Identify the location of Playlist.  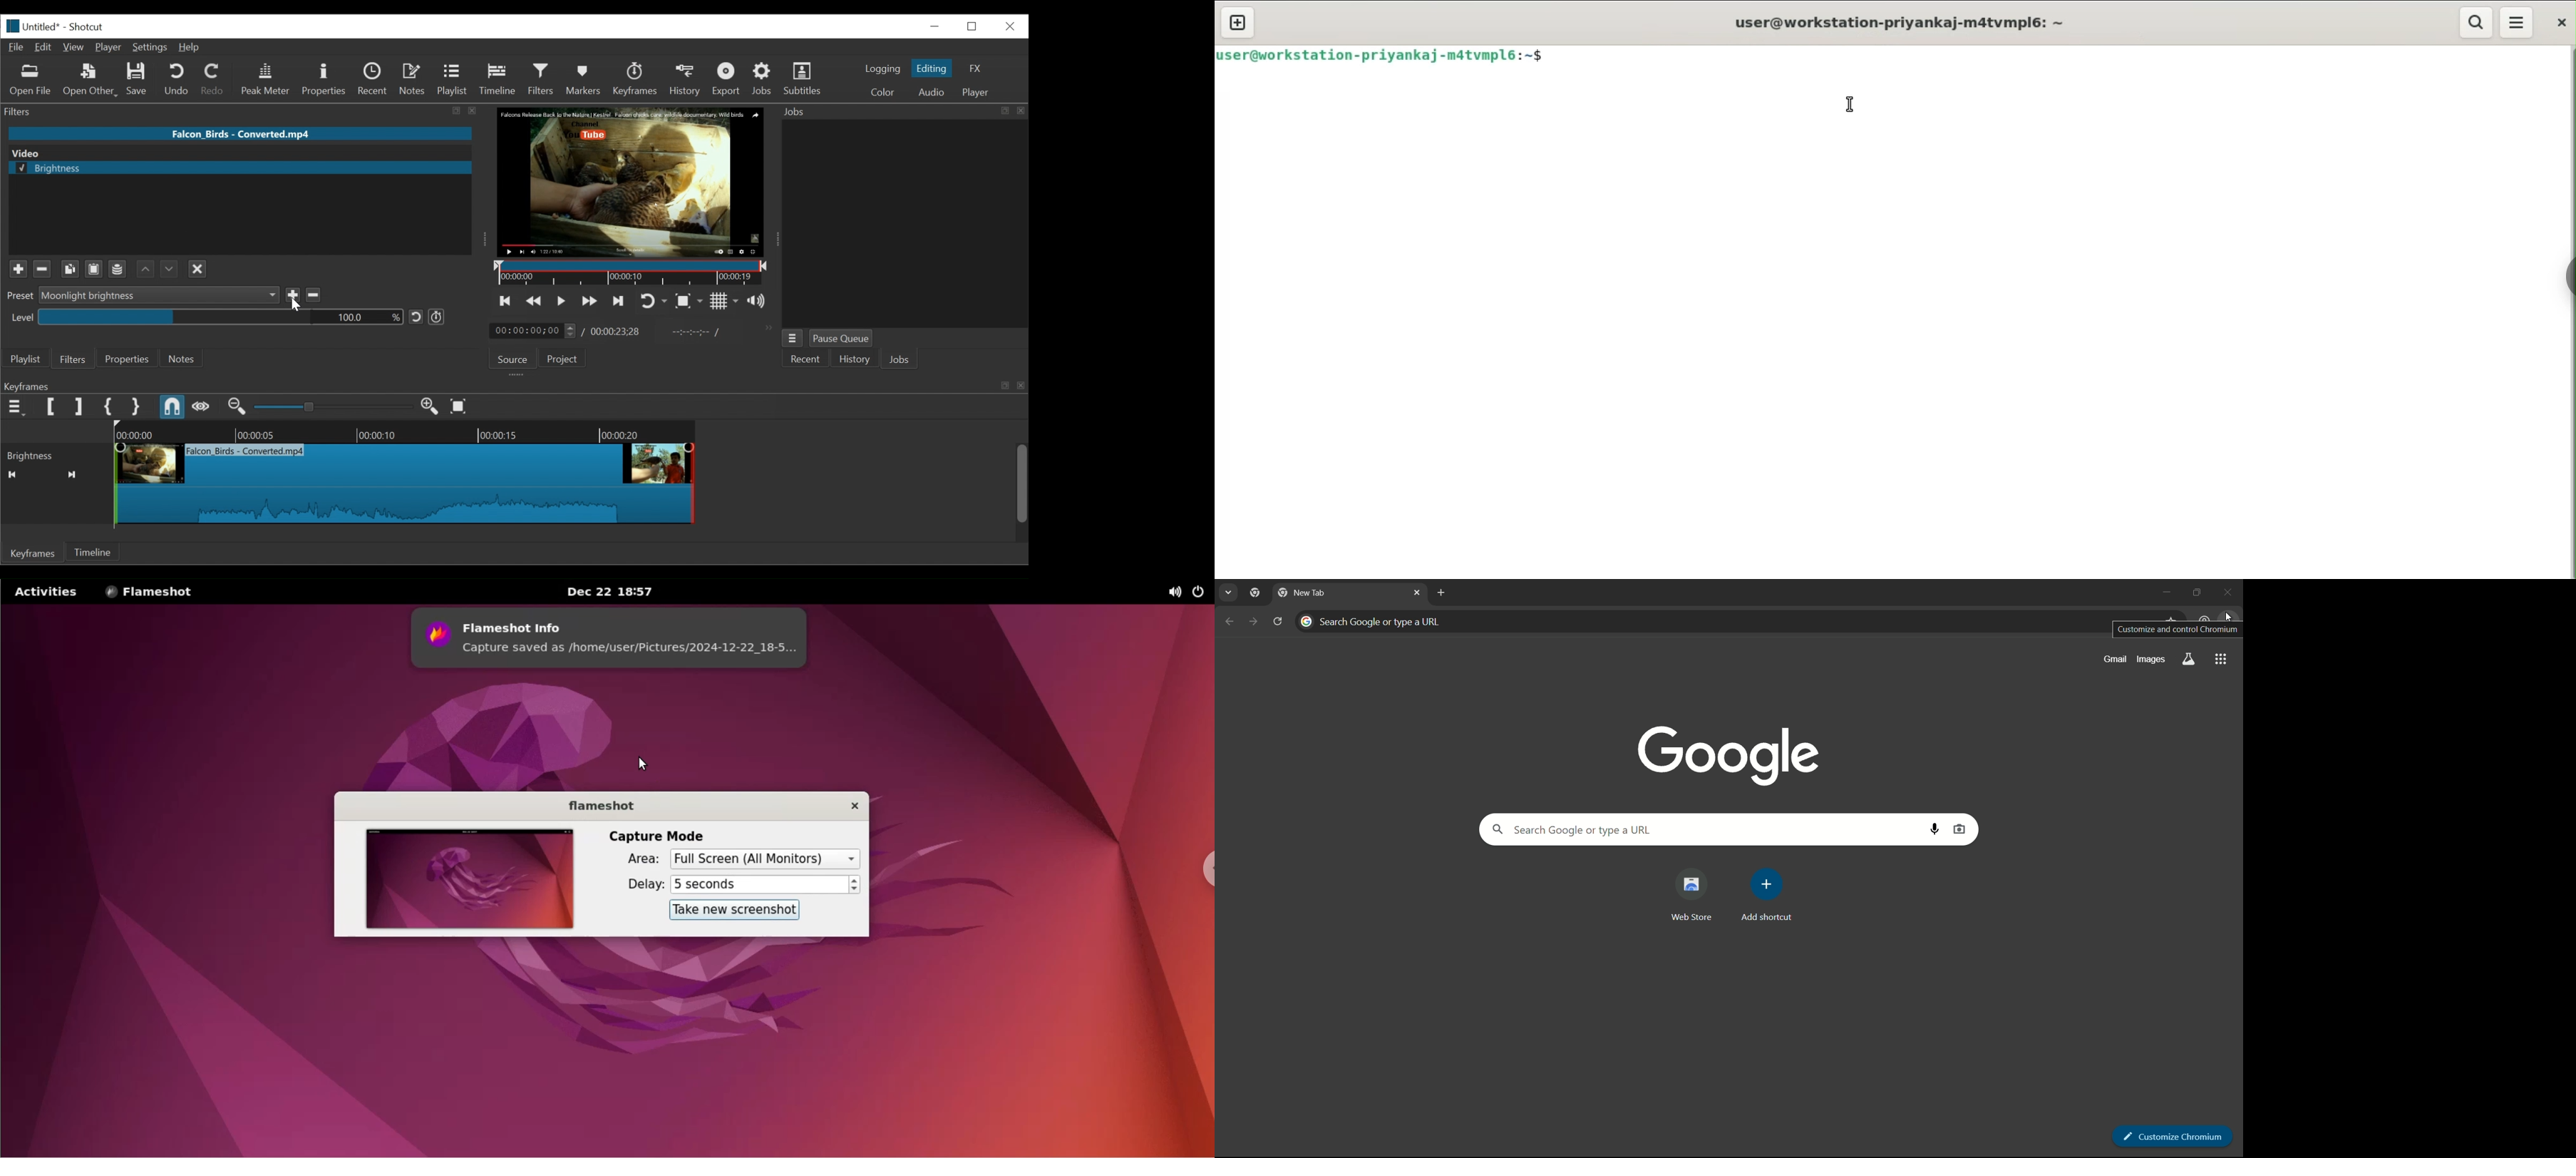
(452, 80).